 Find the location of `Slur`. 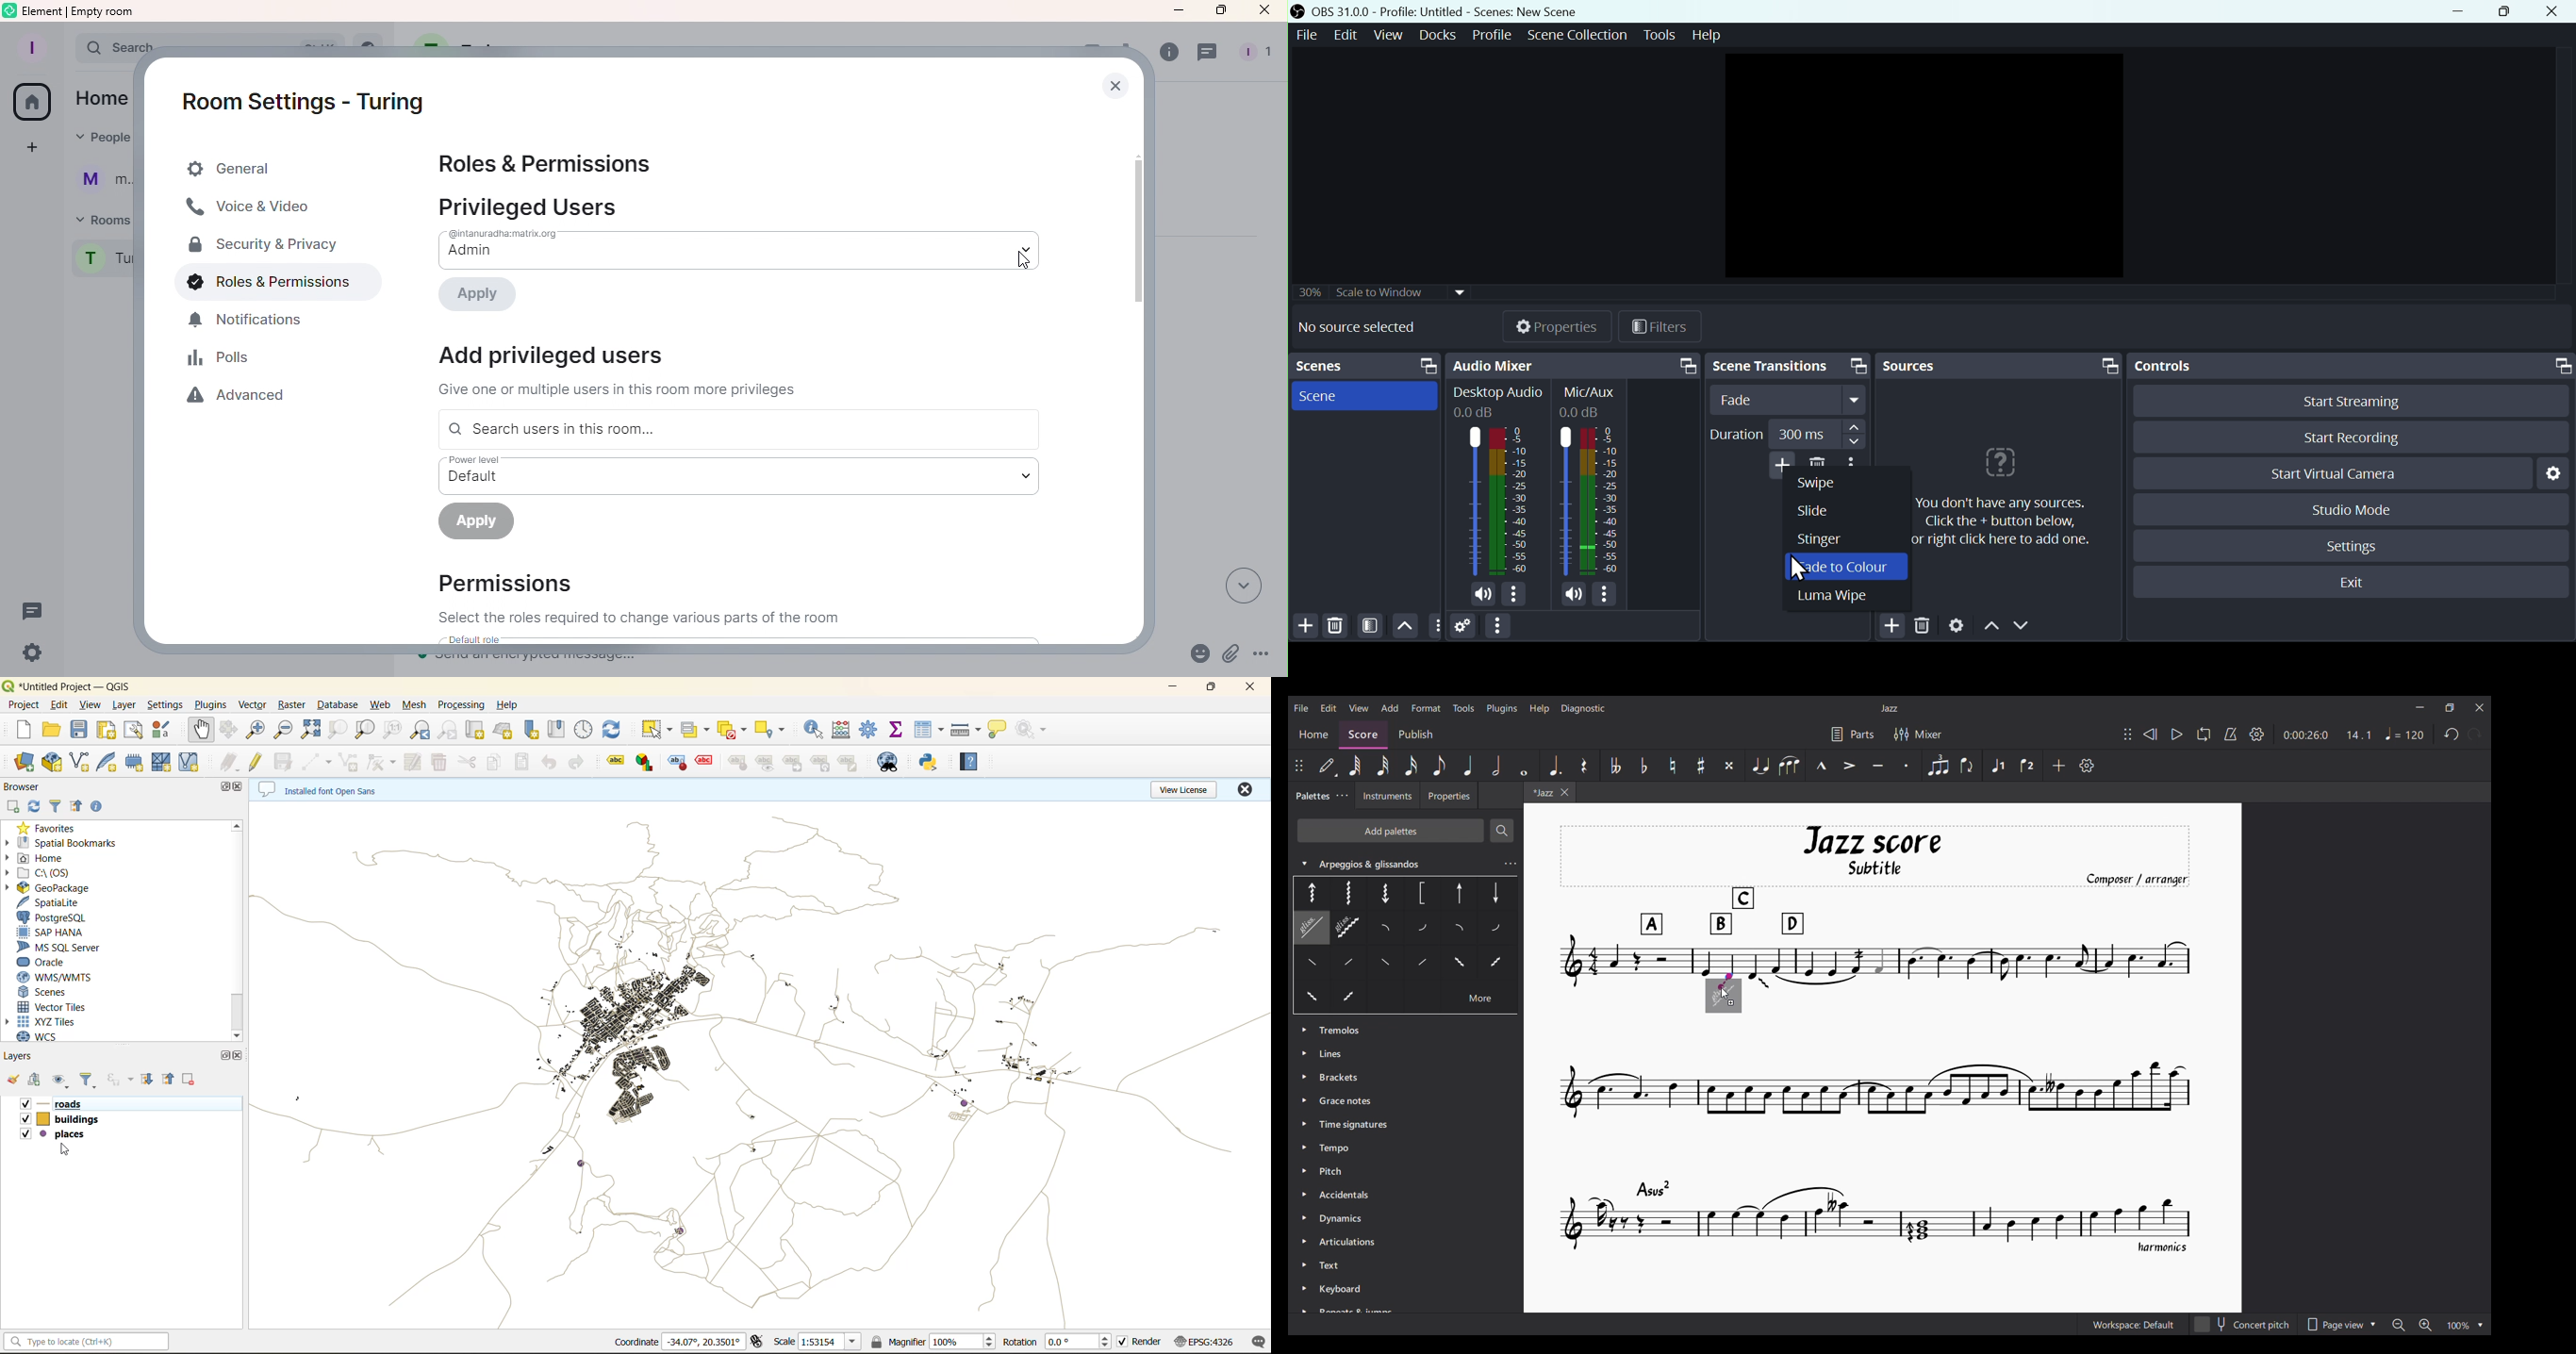

Slur is located at coordinates (1789, 765).